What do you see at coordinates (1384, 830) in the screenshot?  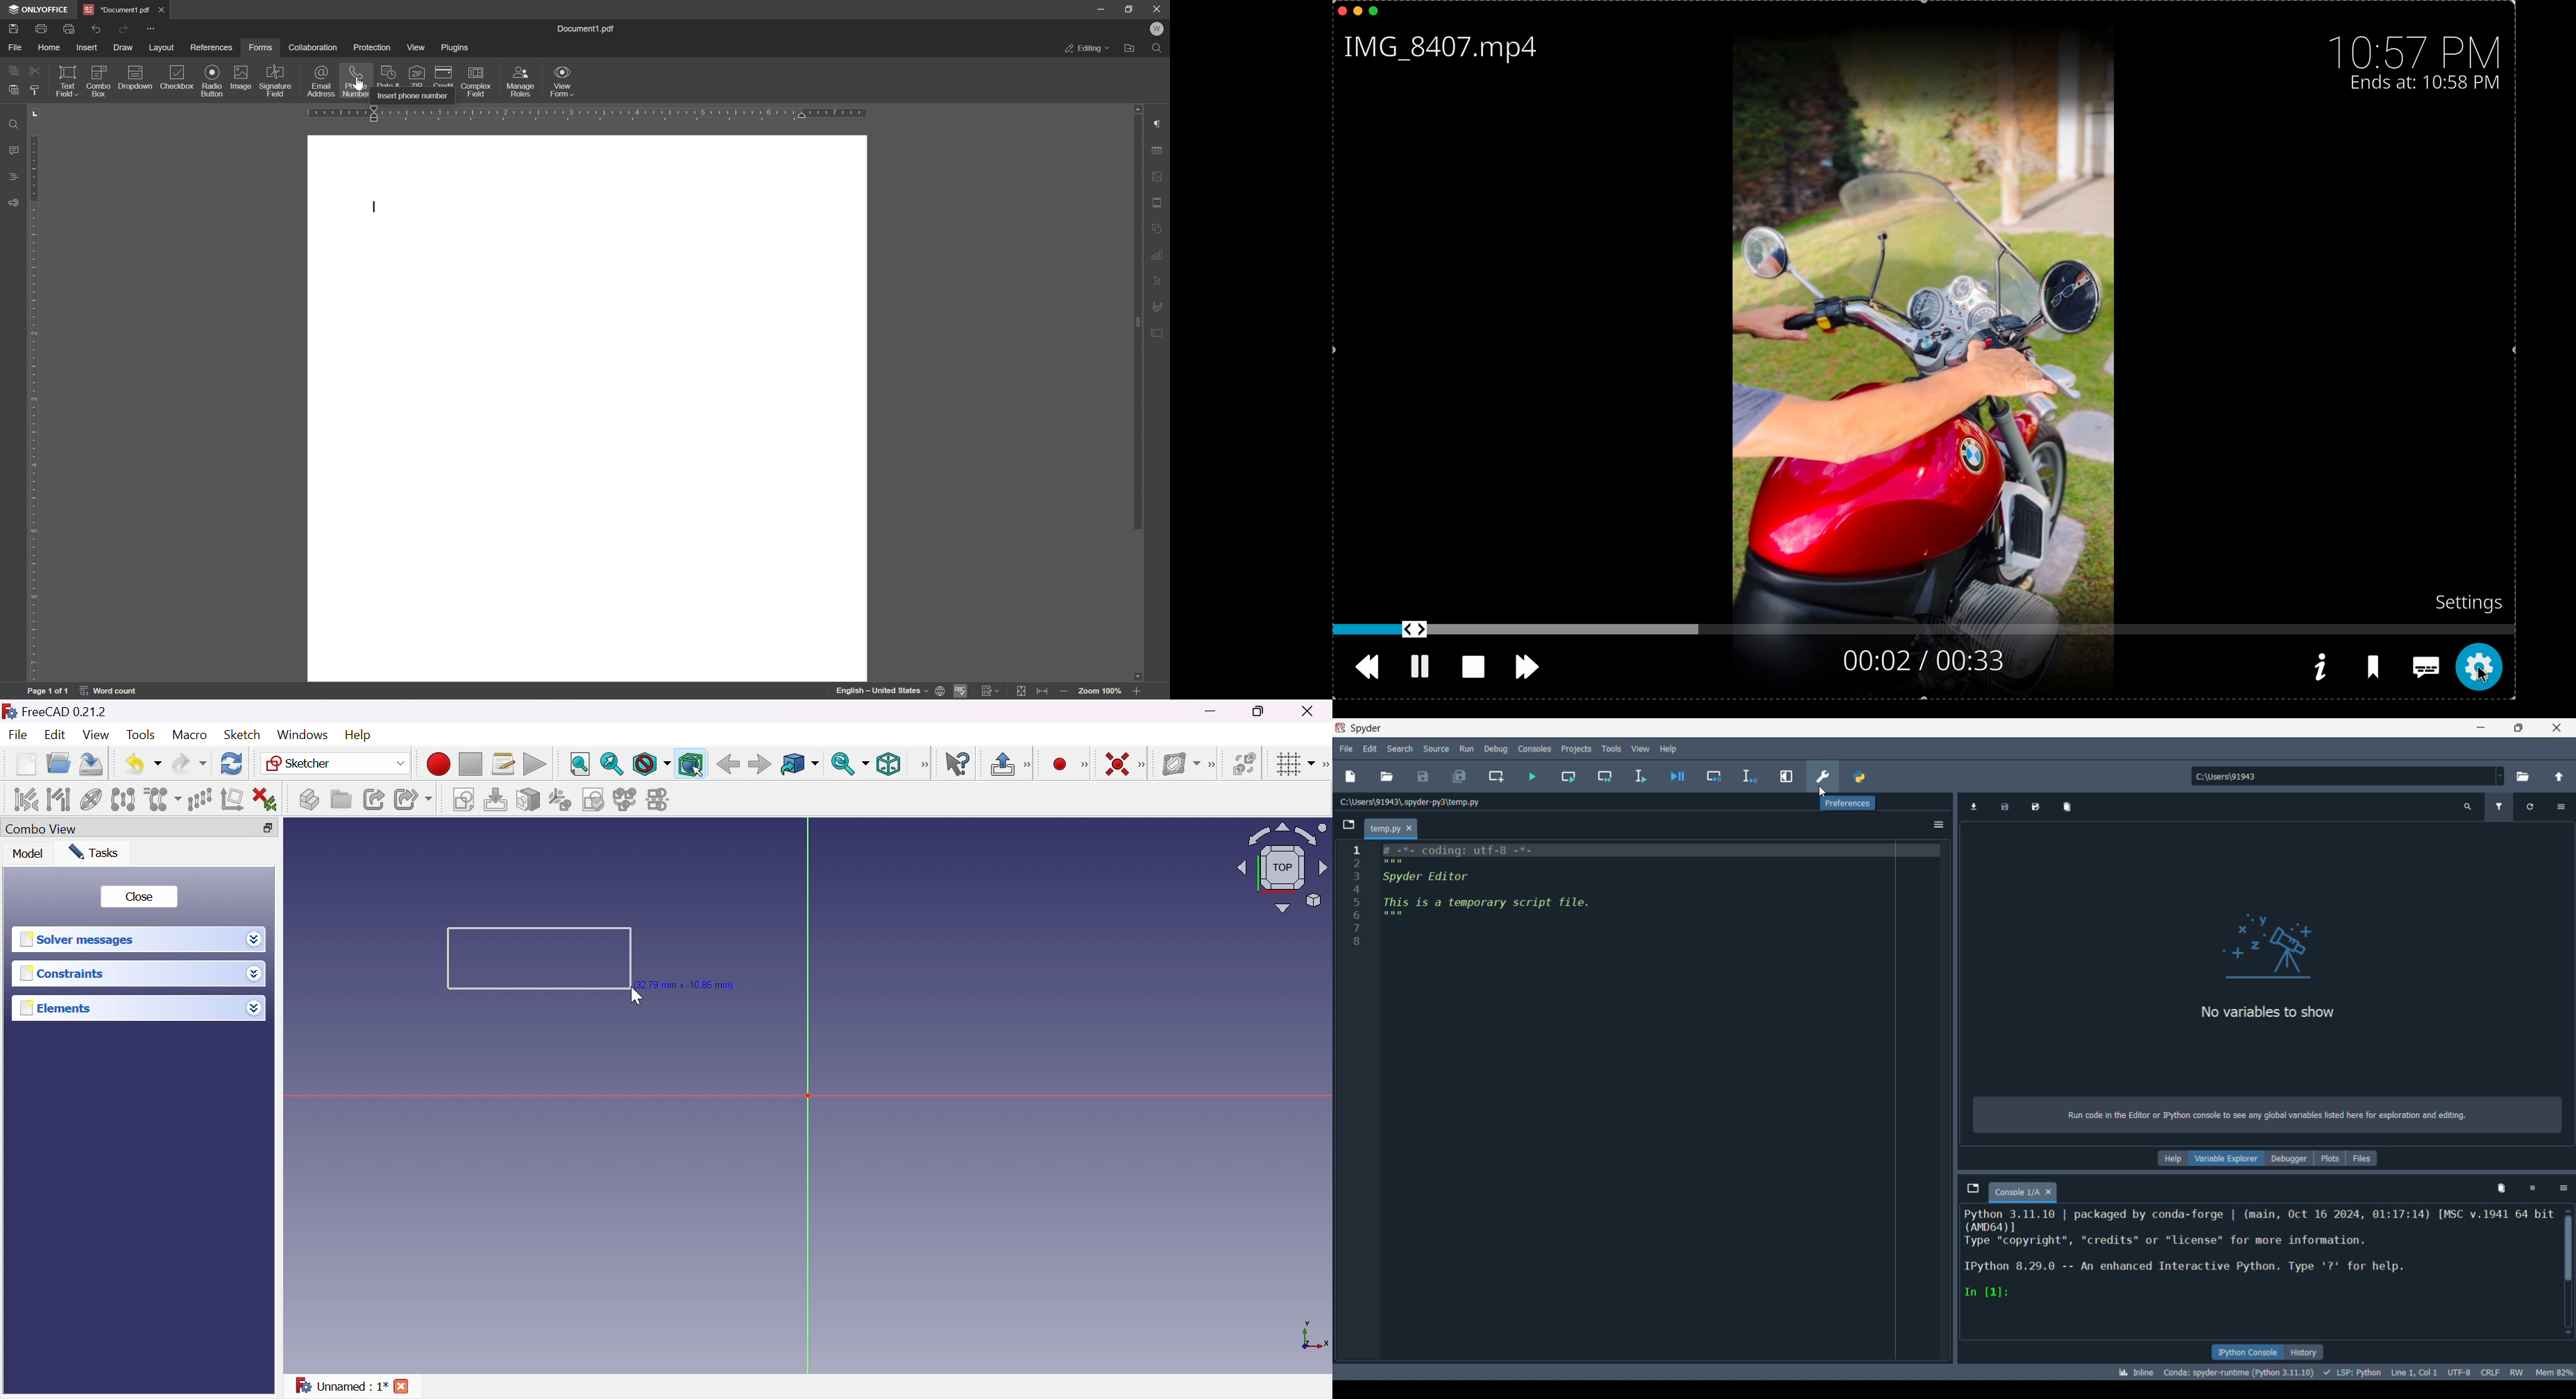 I see `Current tab` at bounding box center [1384, 830].